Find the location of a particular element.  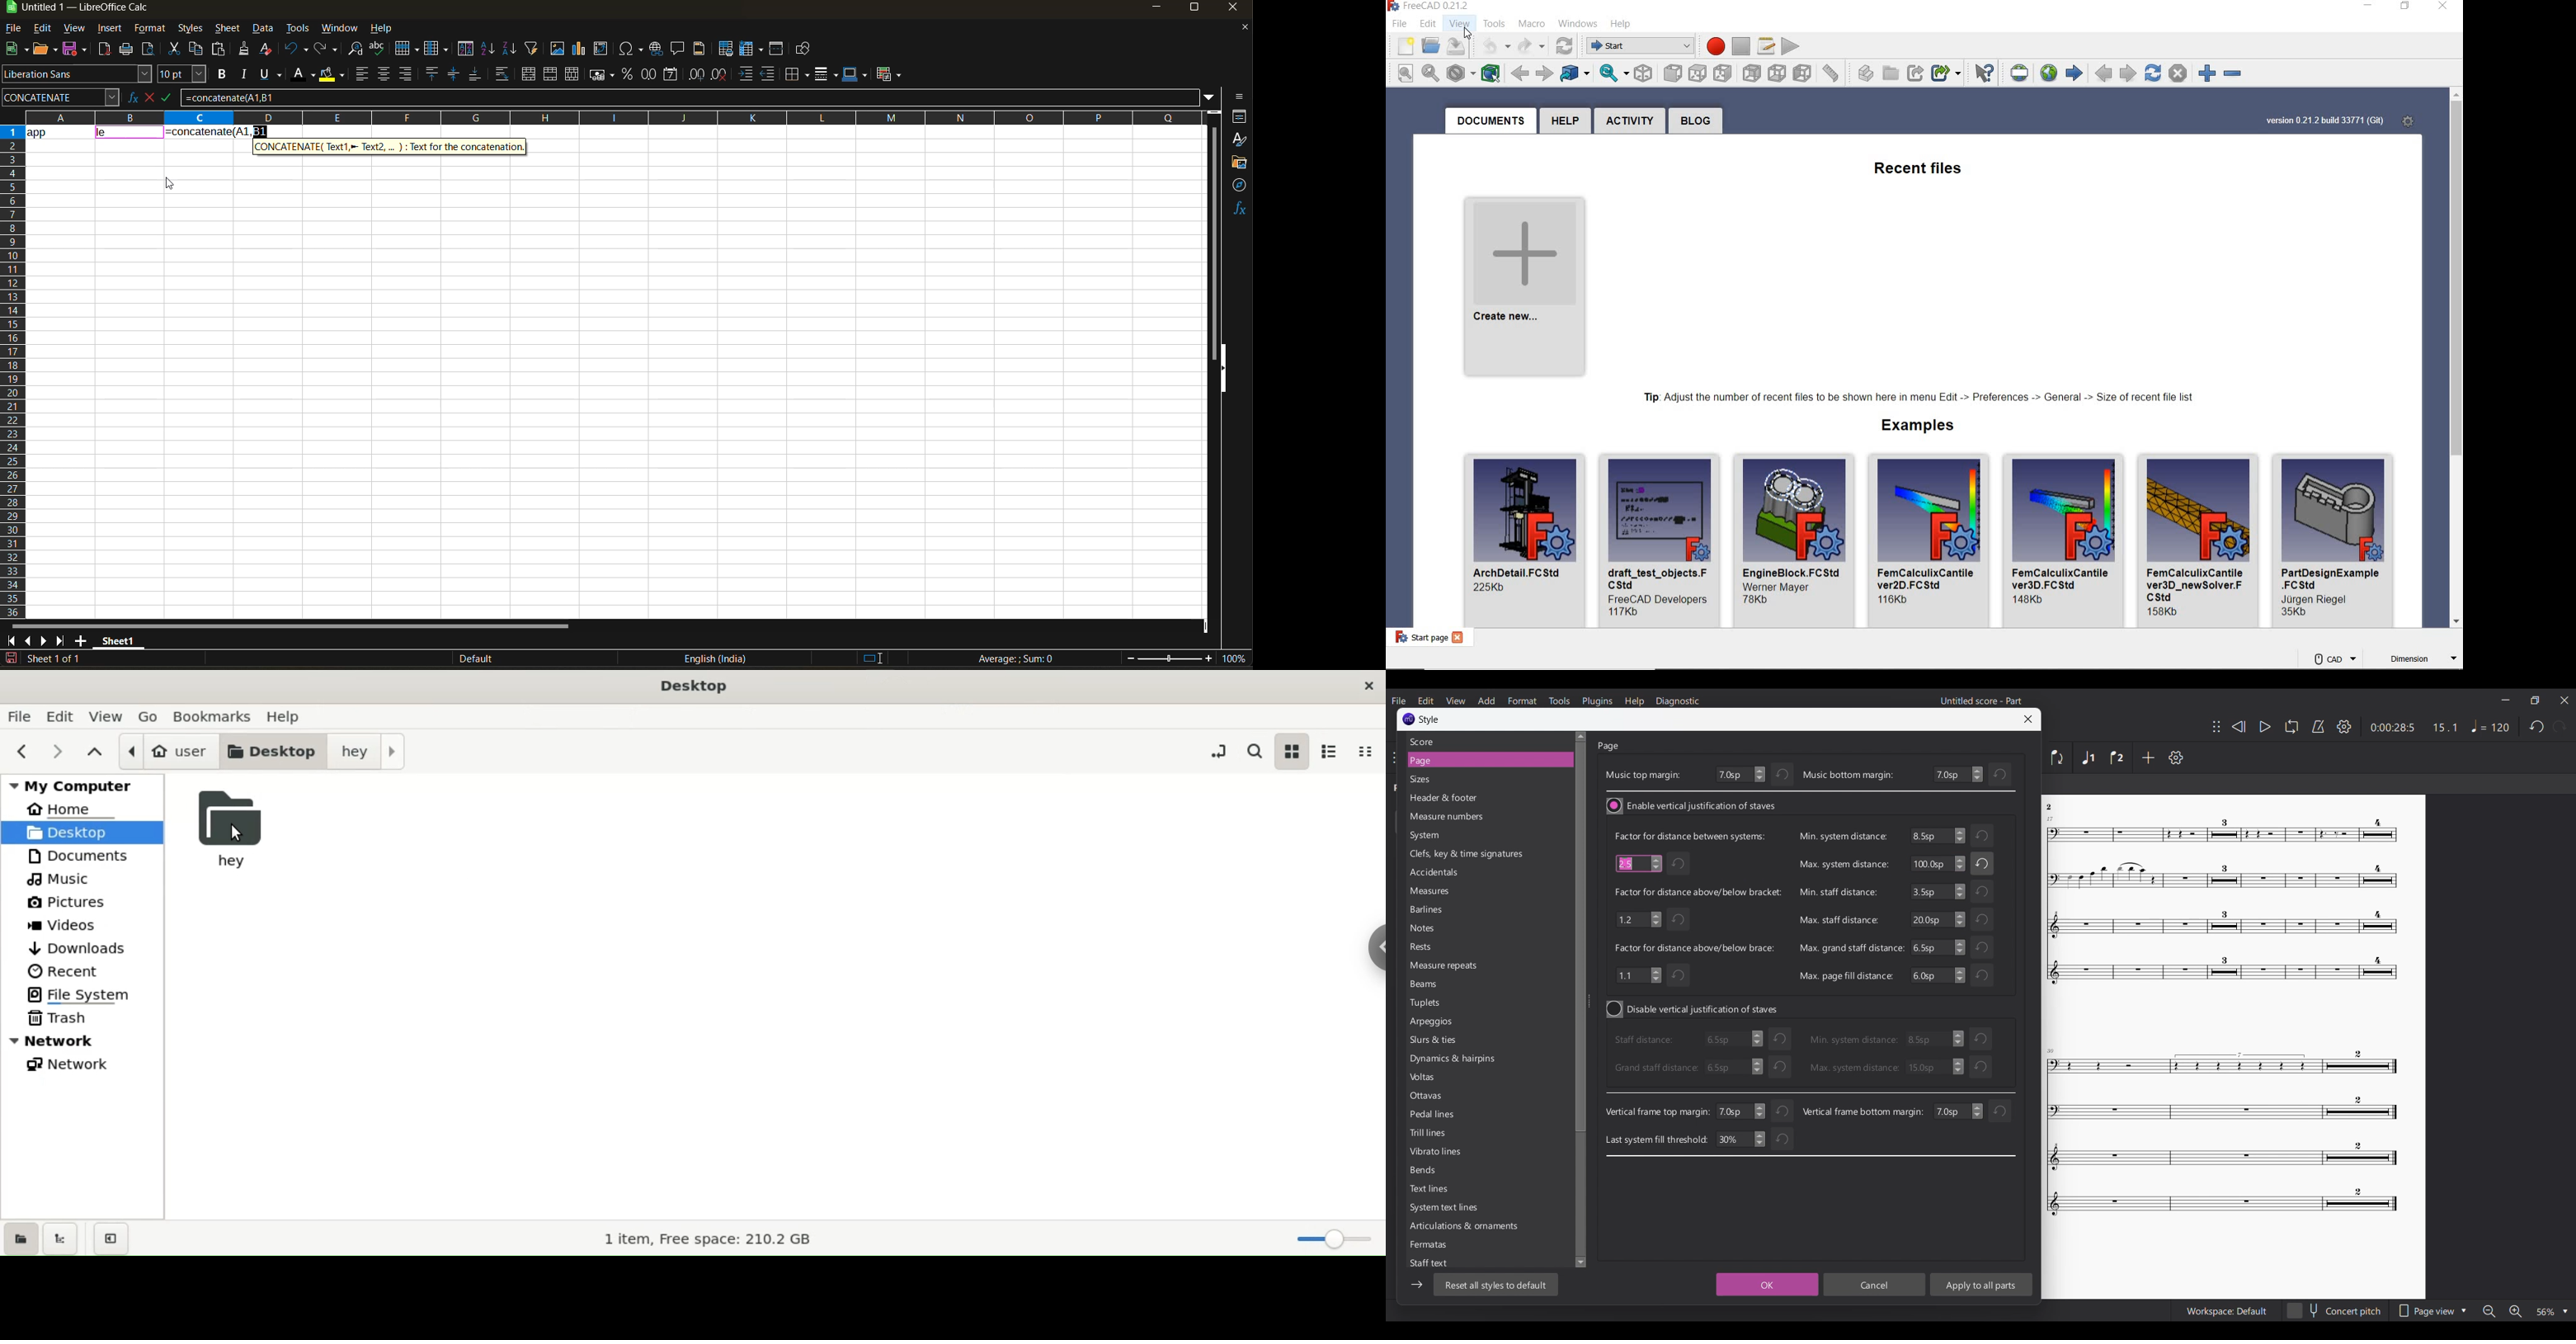

help is located at coordinates (1621, 25).